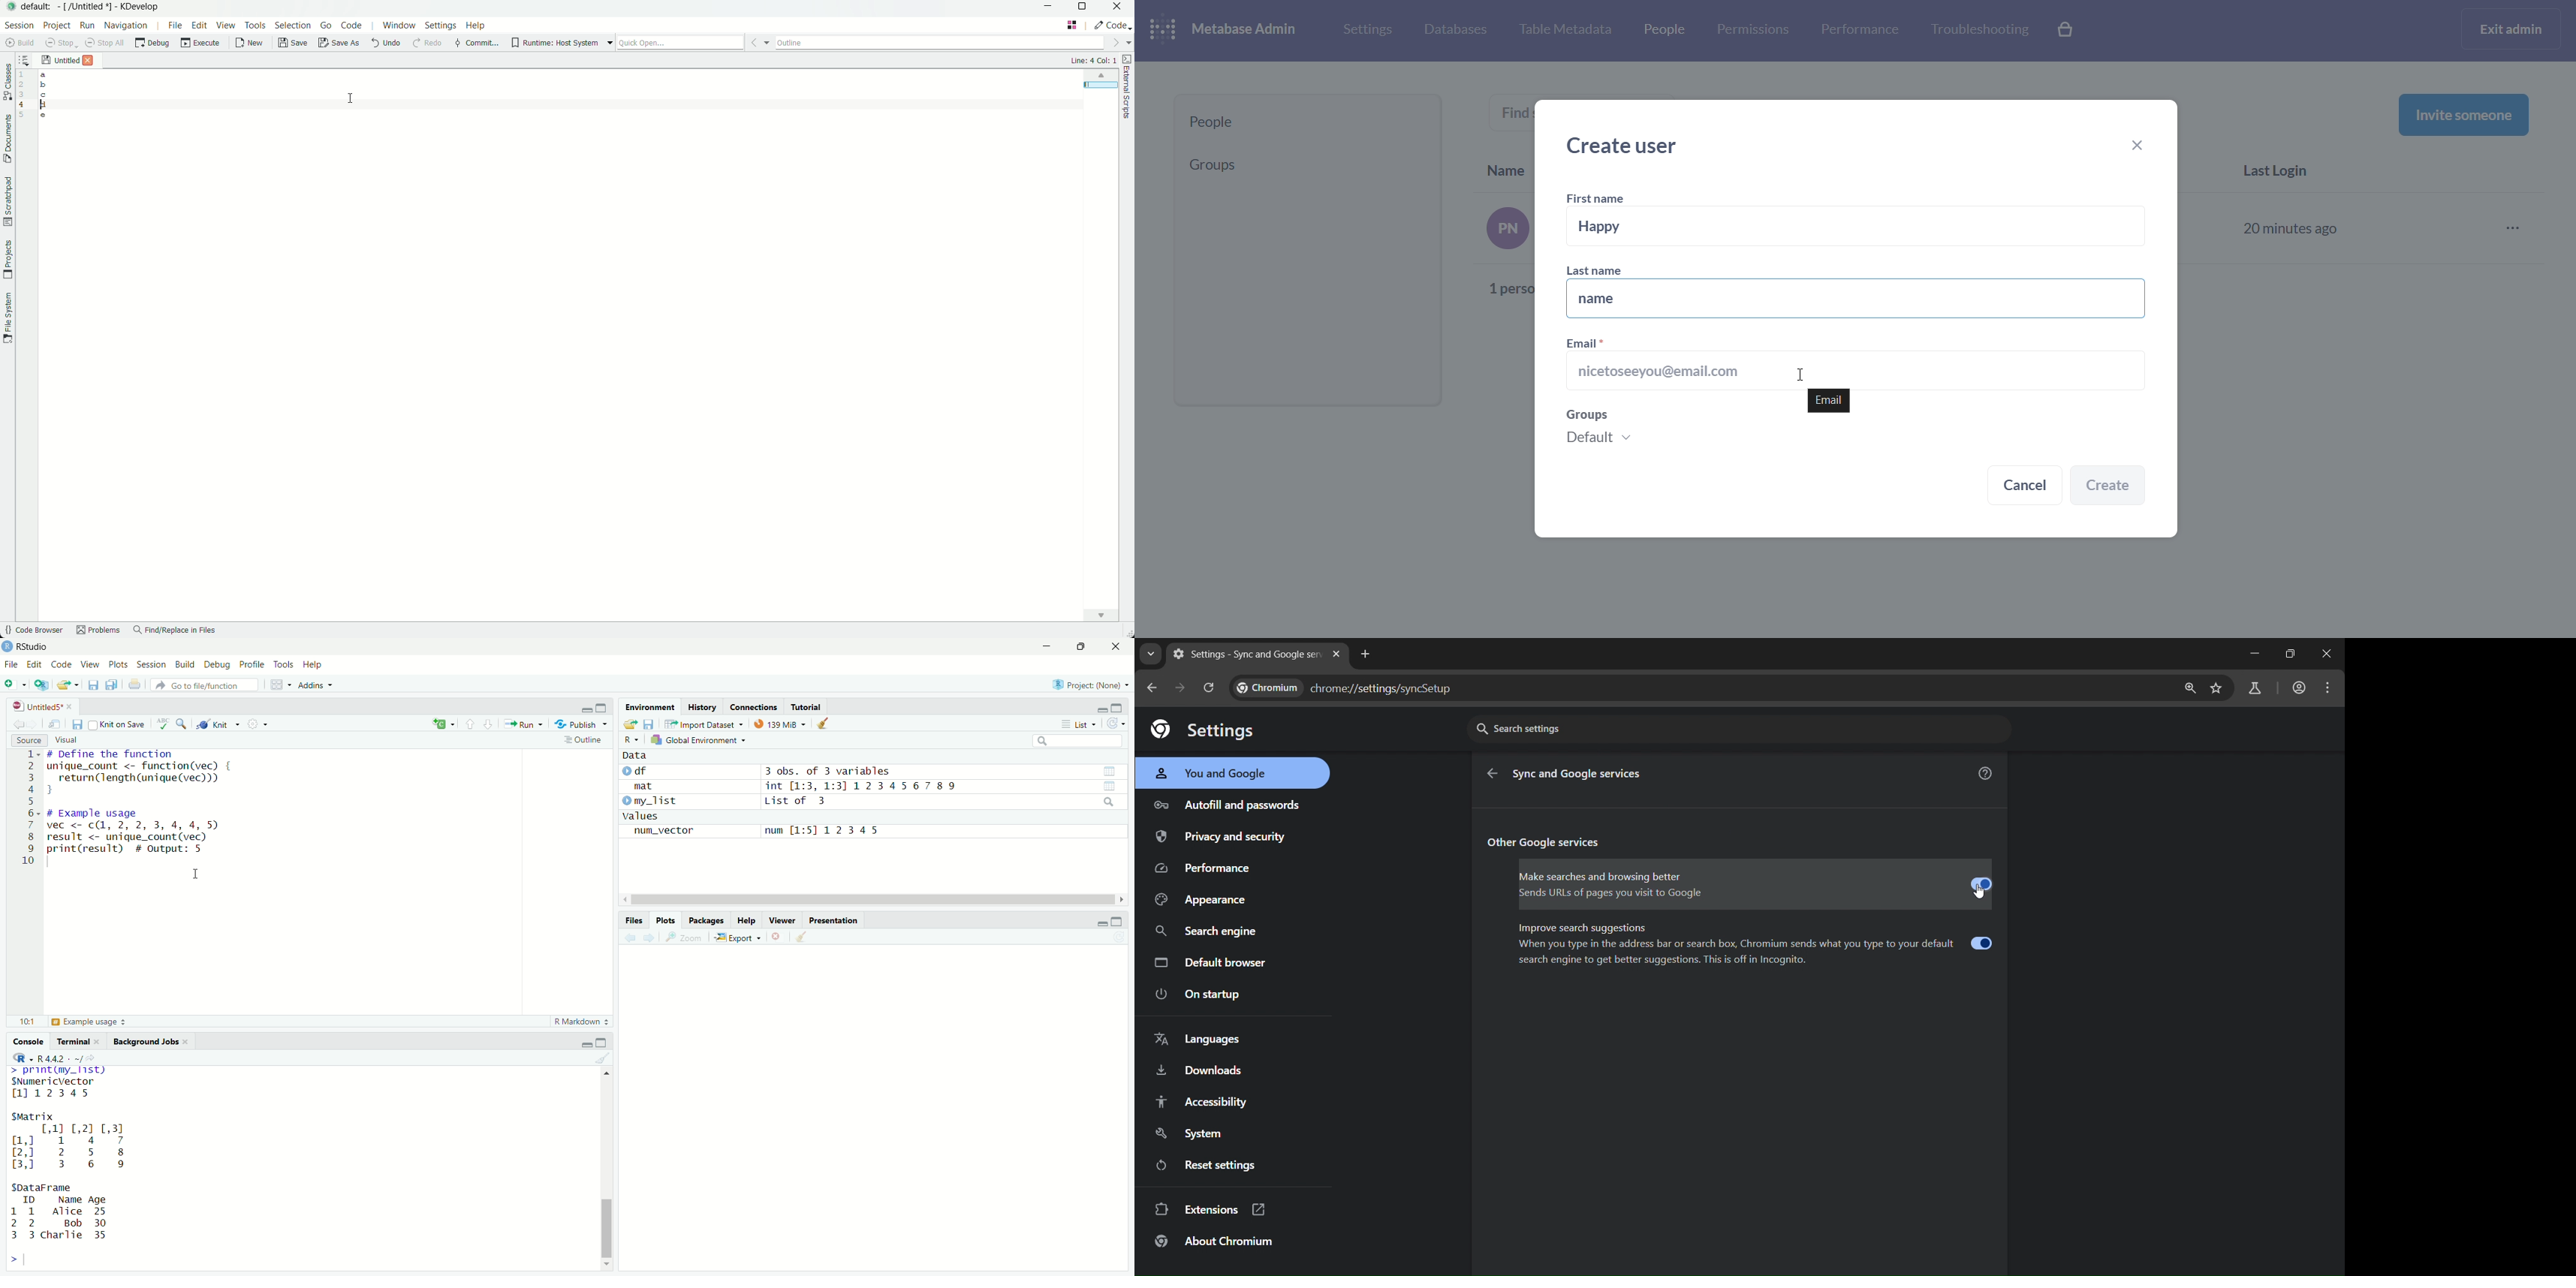 Image resolution: width=2576 pixels, height=1288 pixels. What do you see at coordinates (602, 1060) in the screenshot?
I see `clear console` at bounding box center [602, 1060].